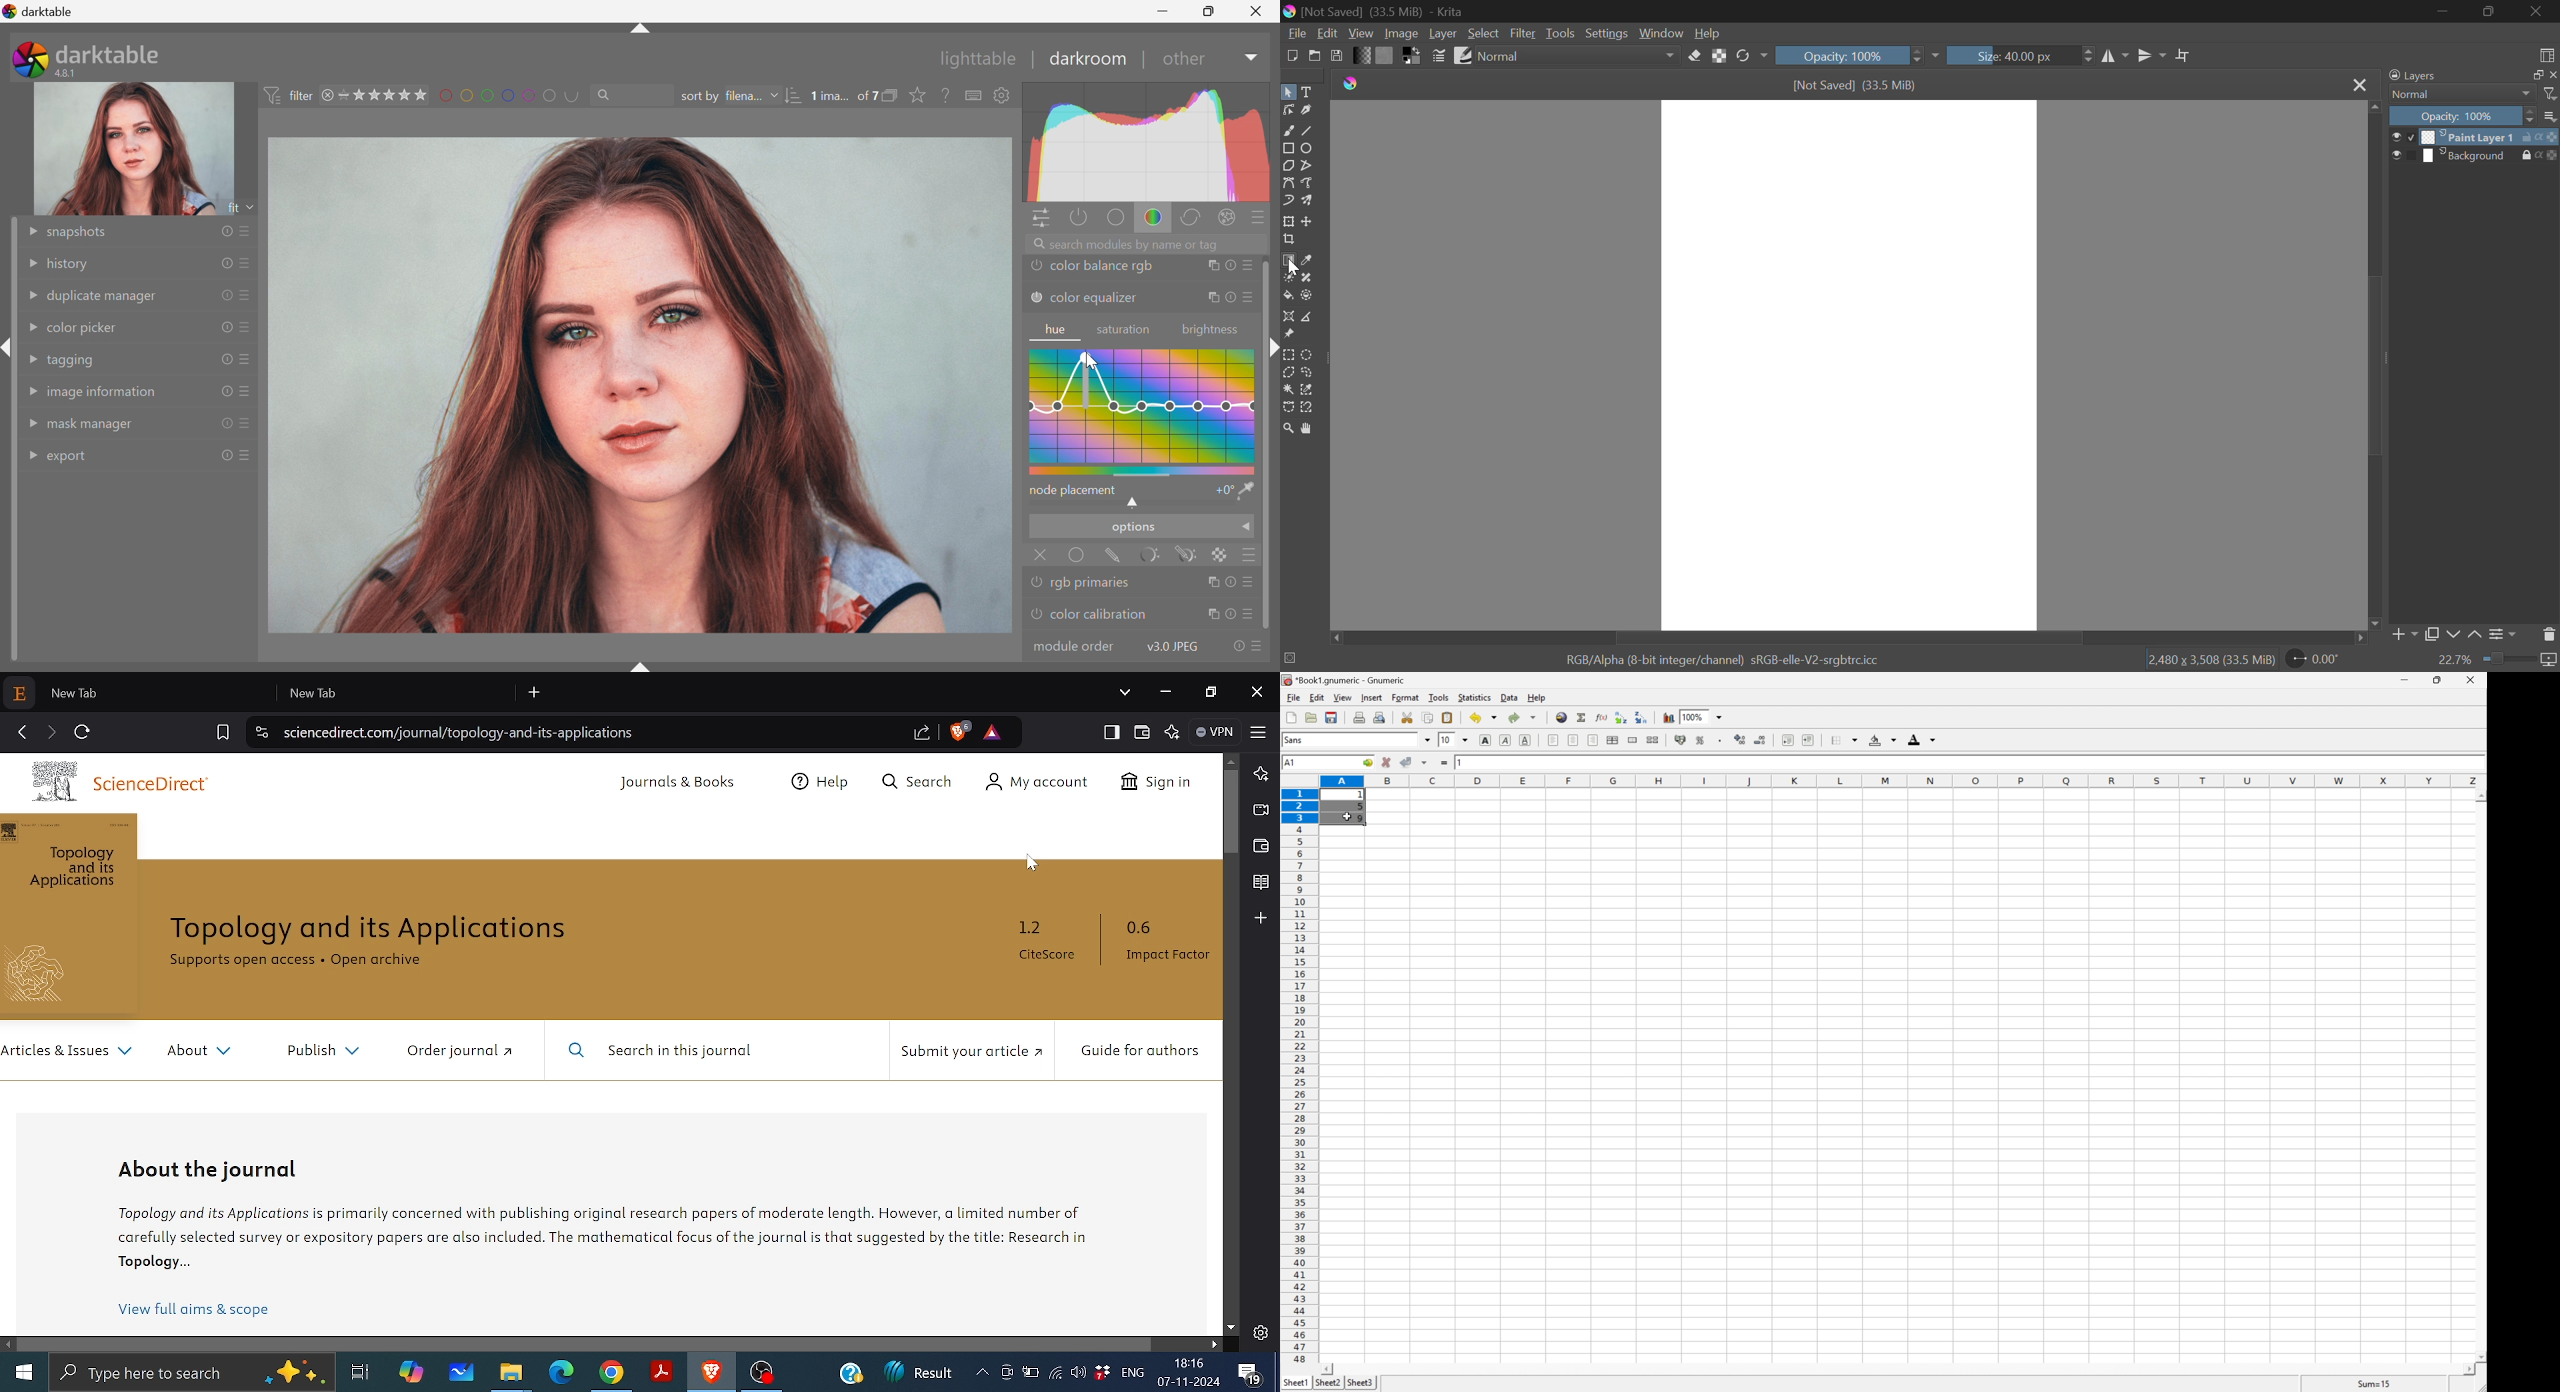 This screenshot has width=2576, height=1400. Describe the element at coordinates (1288, 91) in the screenshot. I see `Select` at that location.